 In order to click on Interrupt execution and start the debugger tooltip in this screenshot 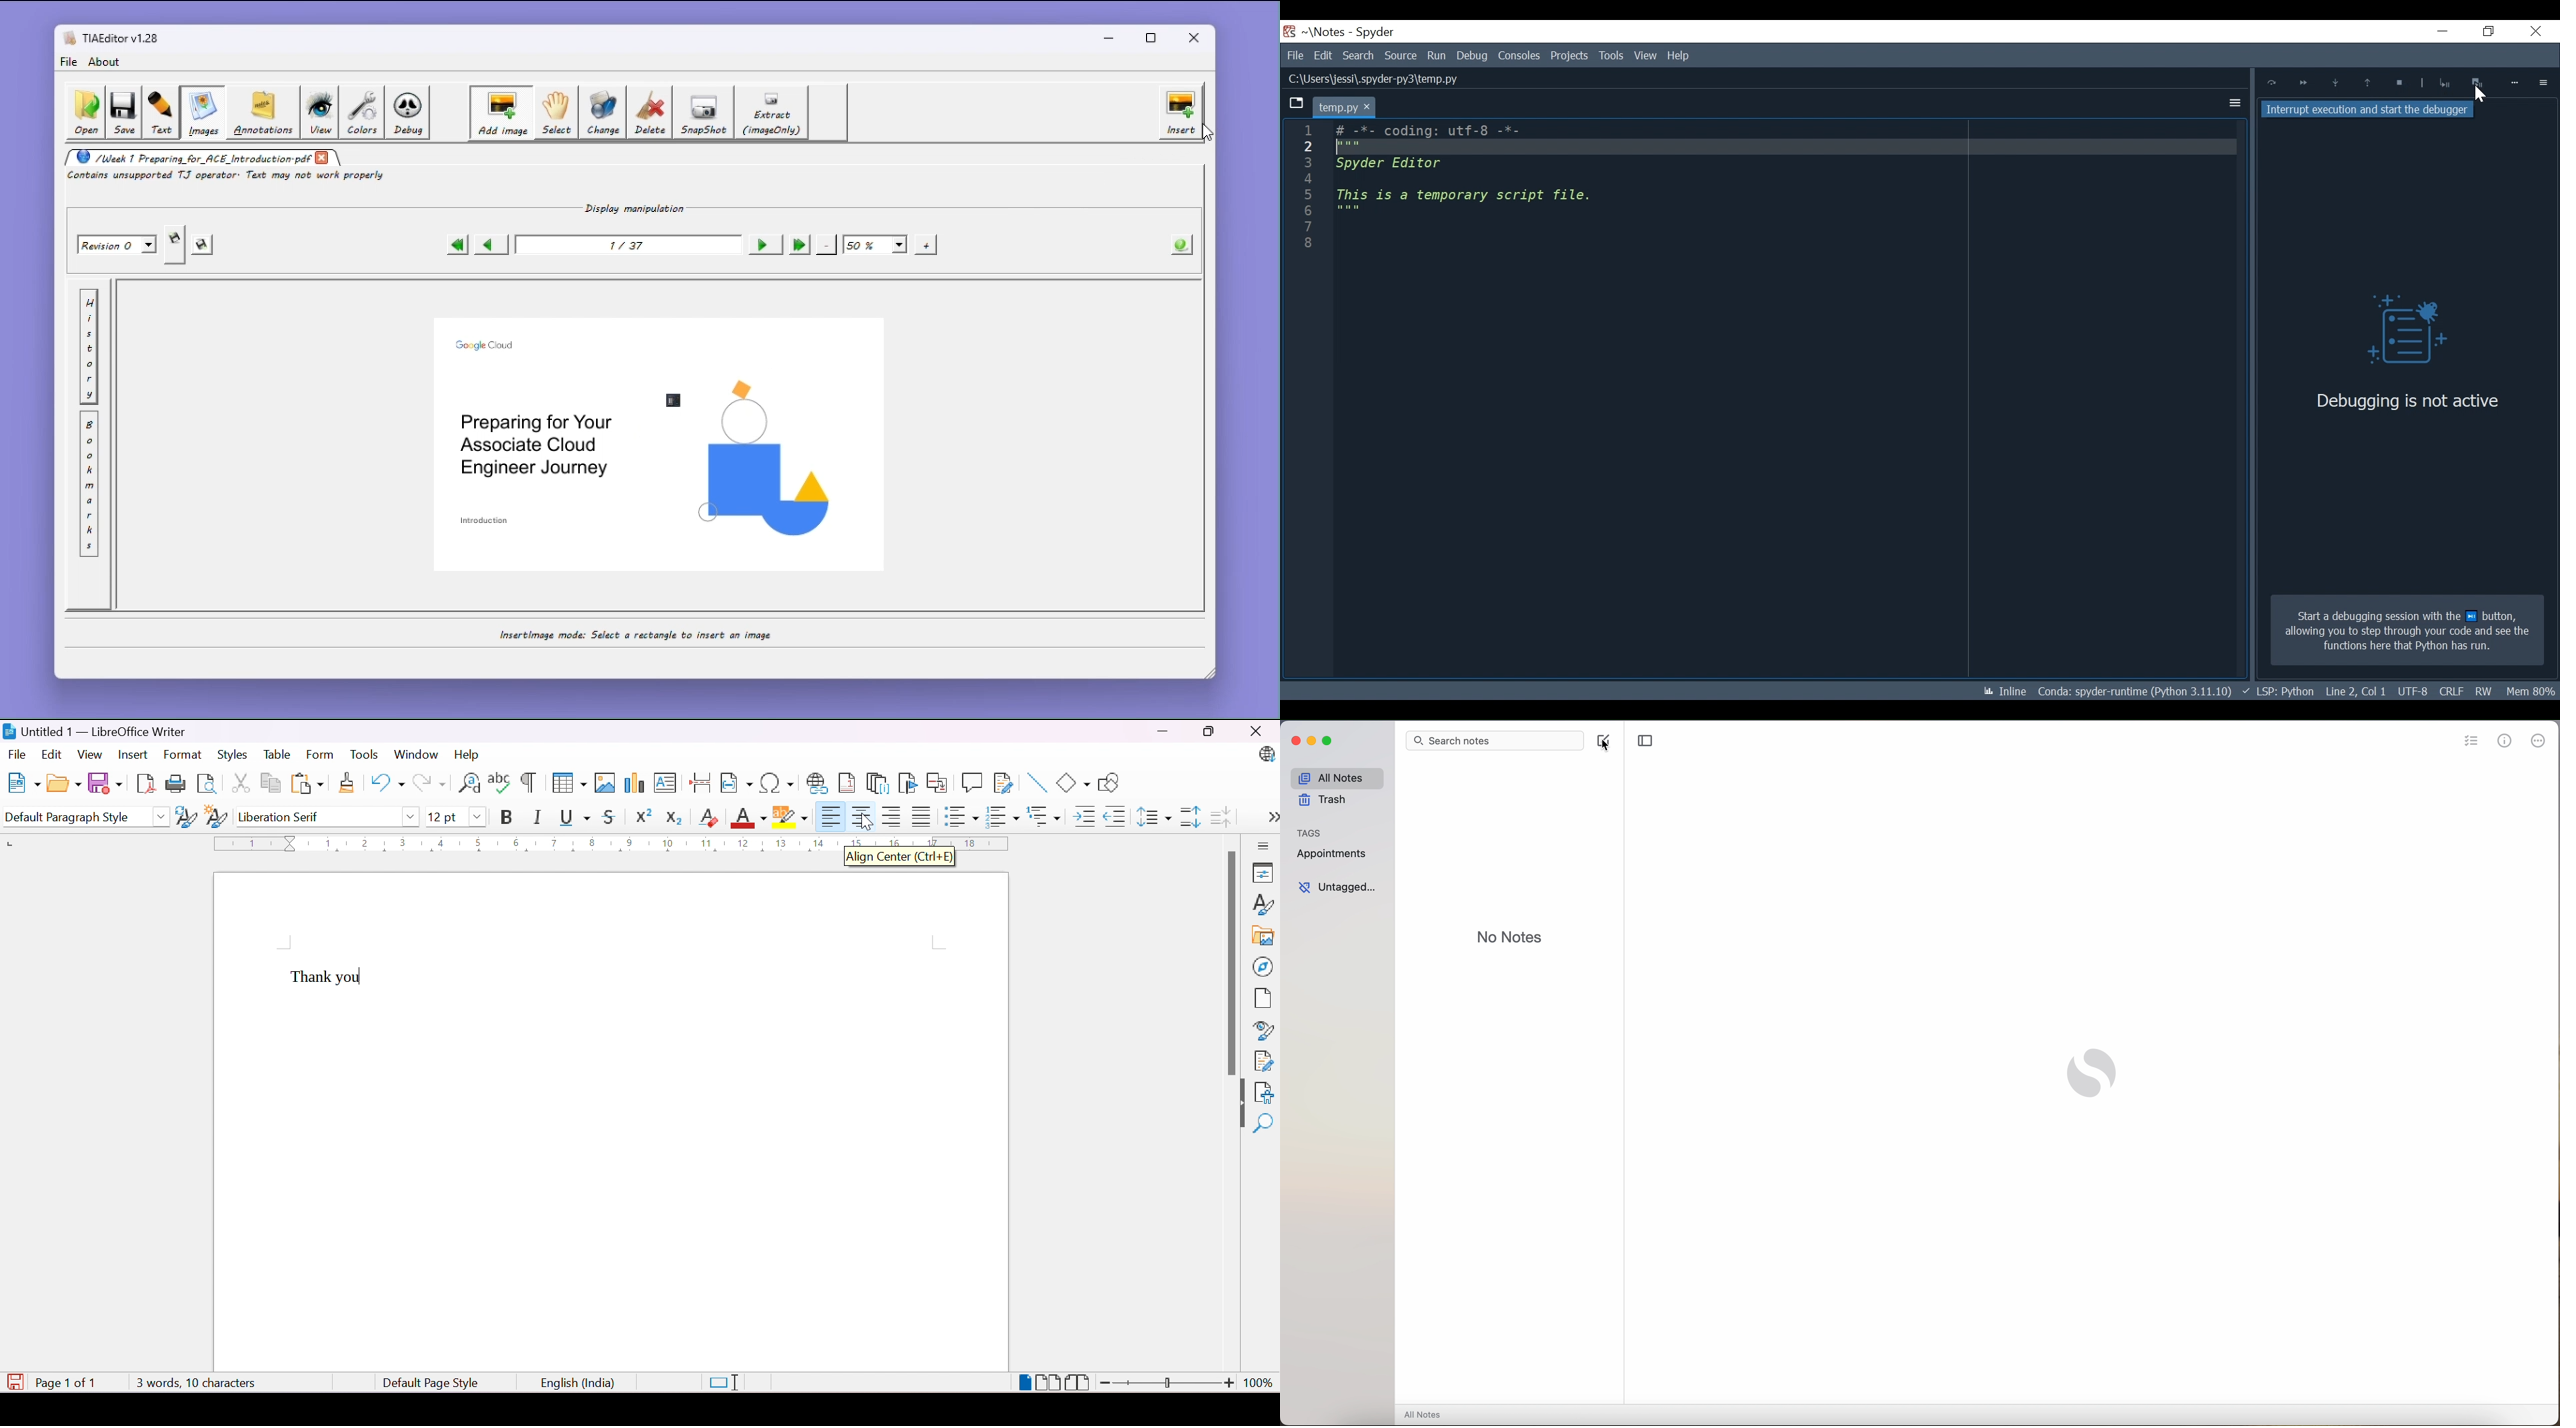, I will do `click(2372, 111)`.